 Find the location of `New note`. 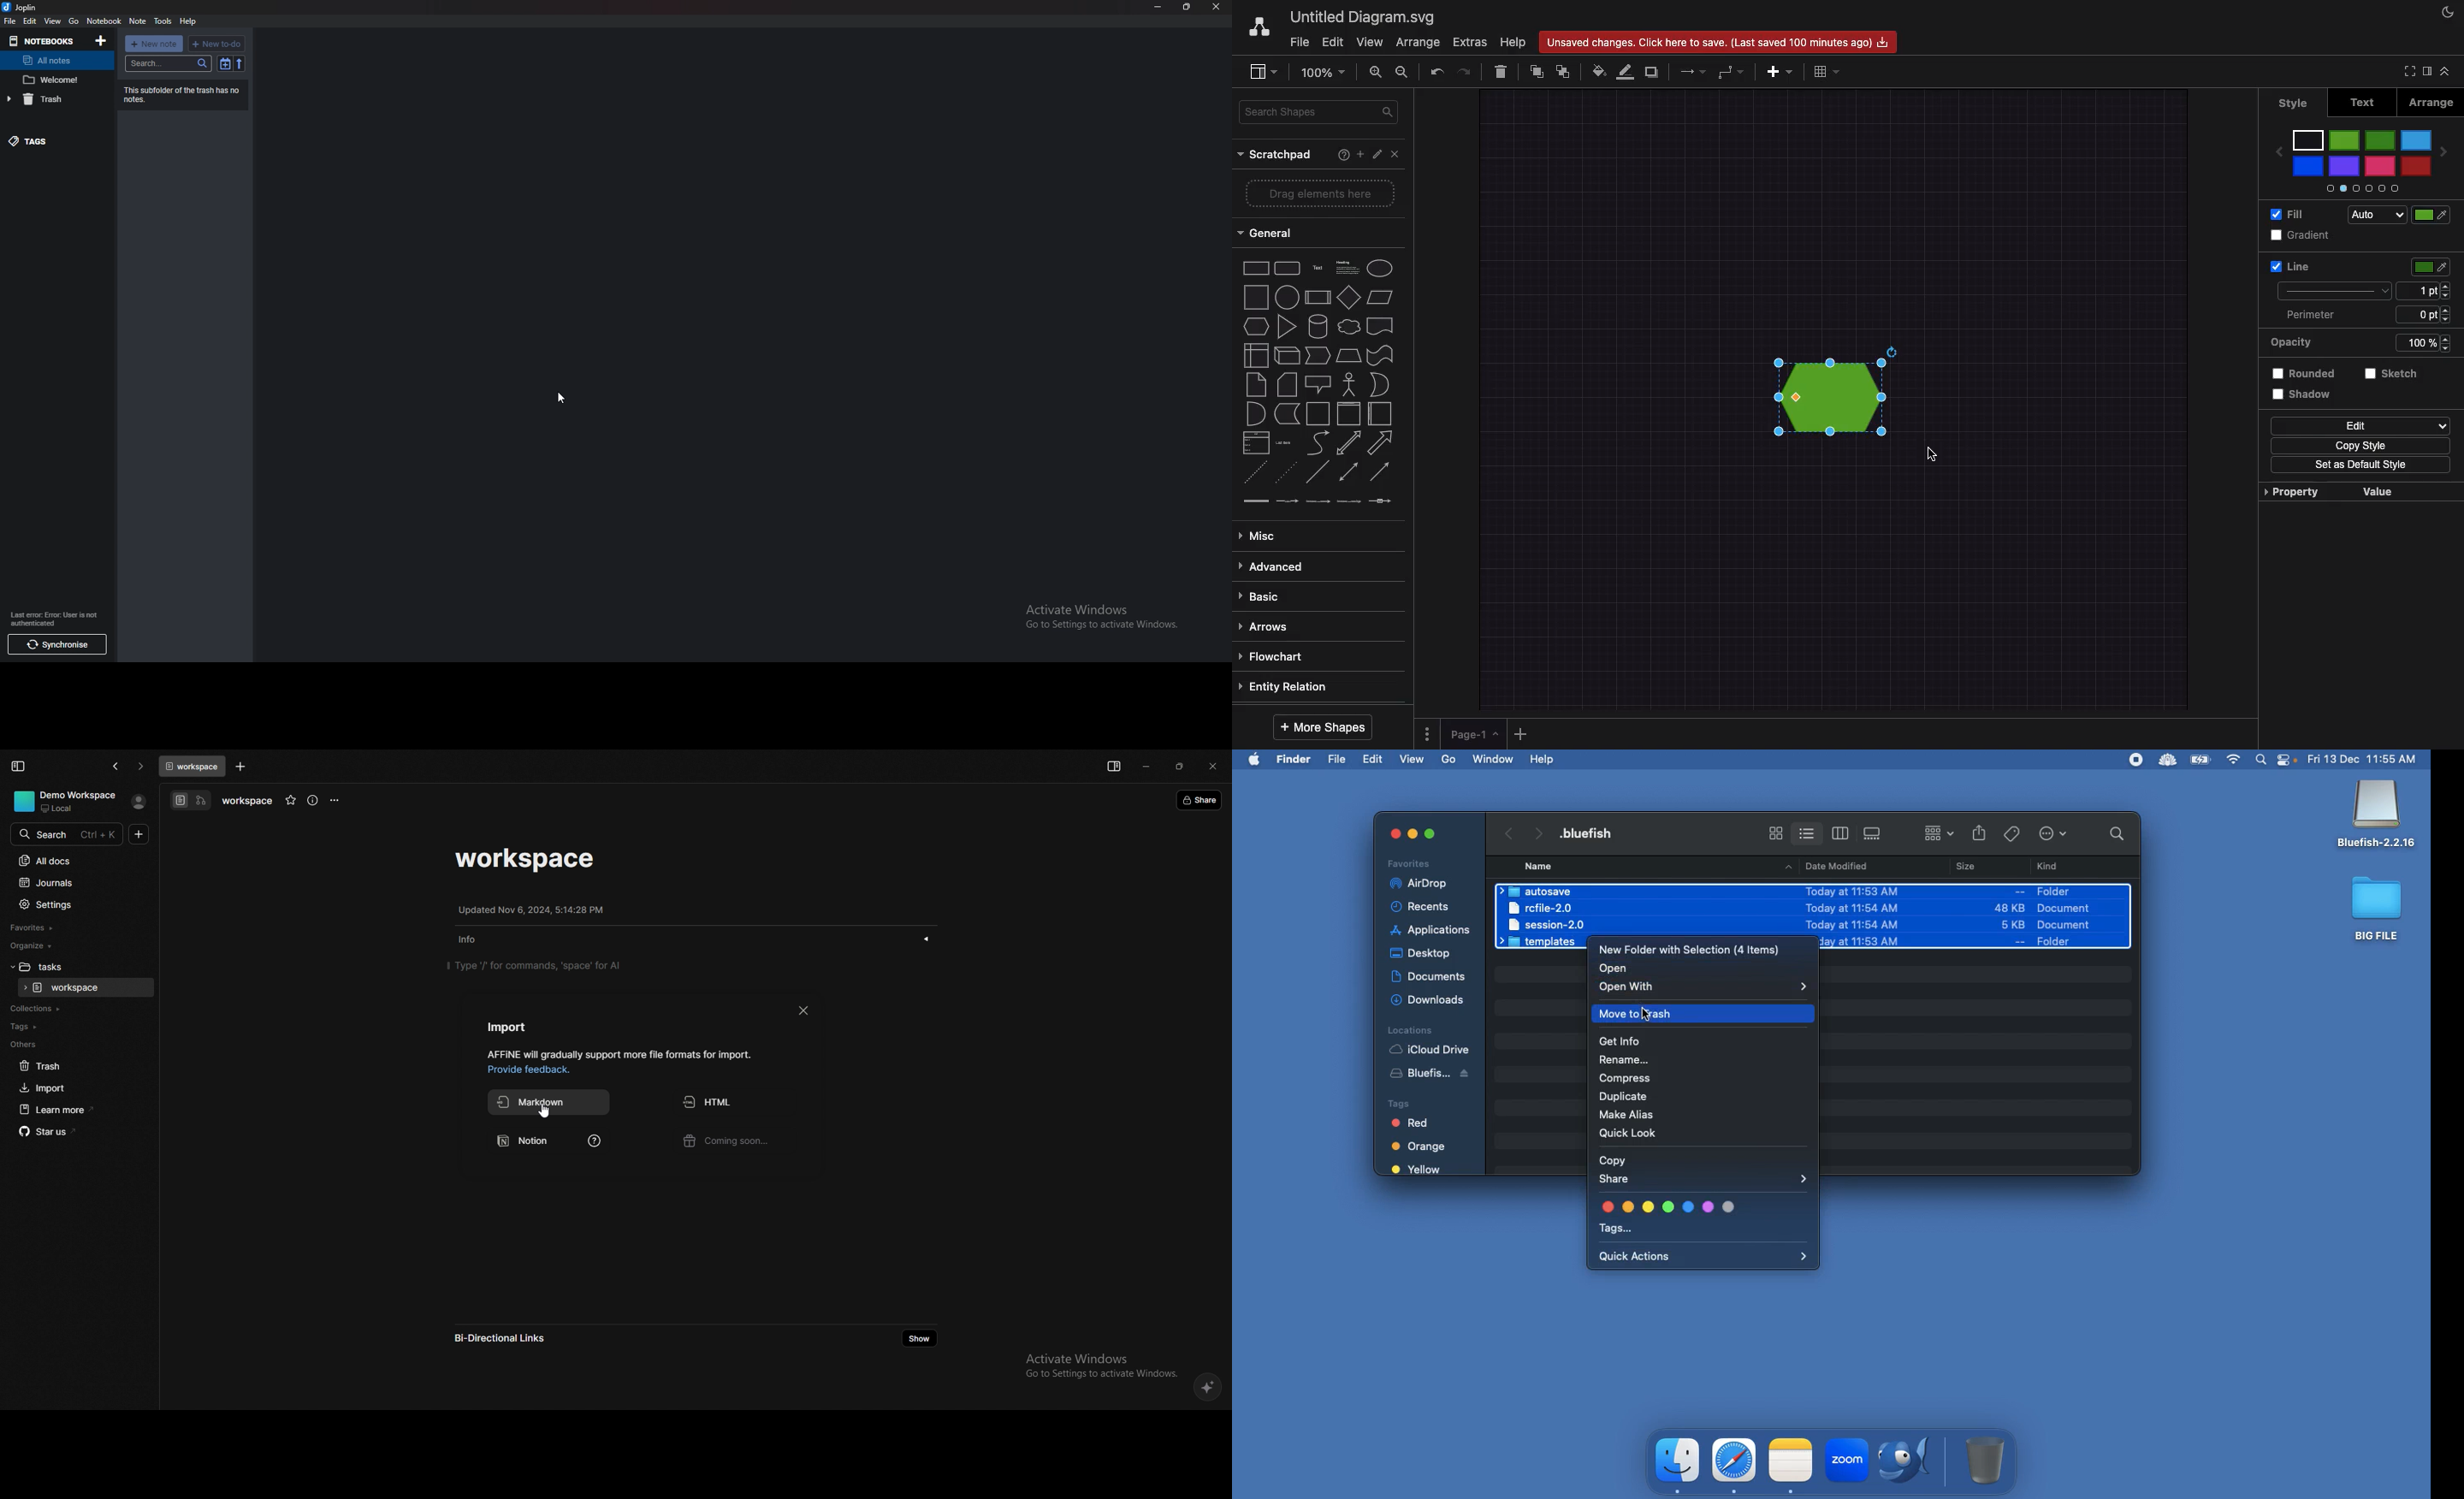

New note is located at coordinates (154, 44).